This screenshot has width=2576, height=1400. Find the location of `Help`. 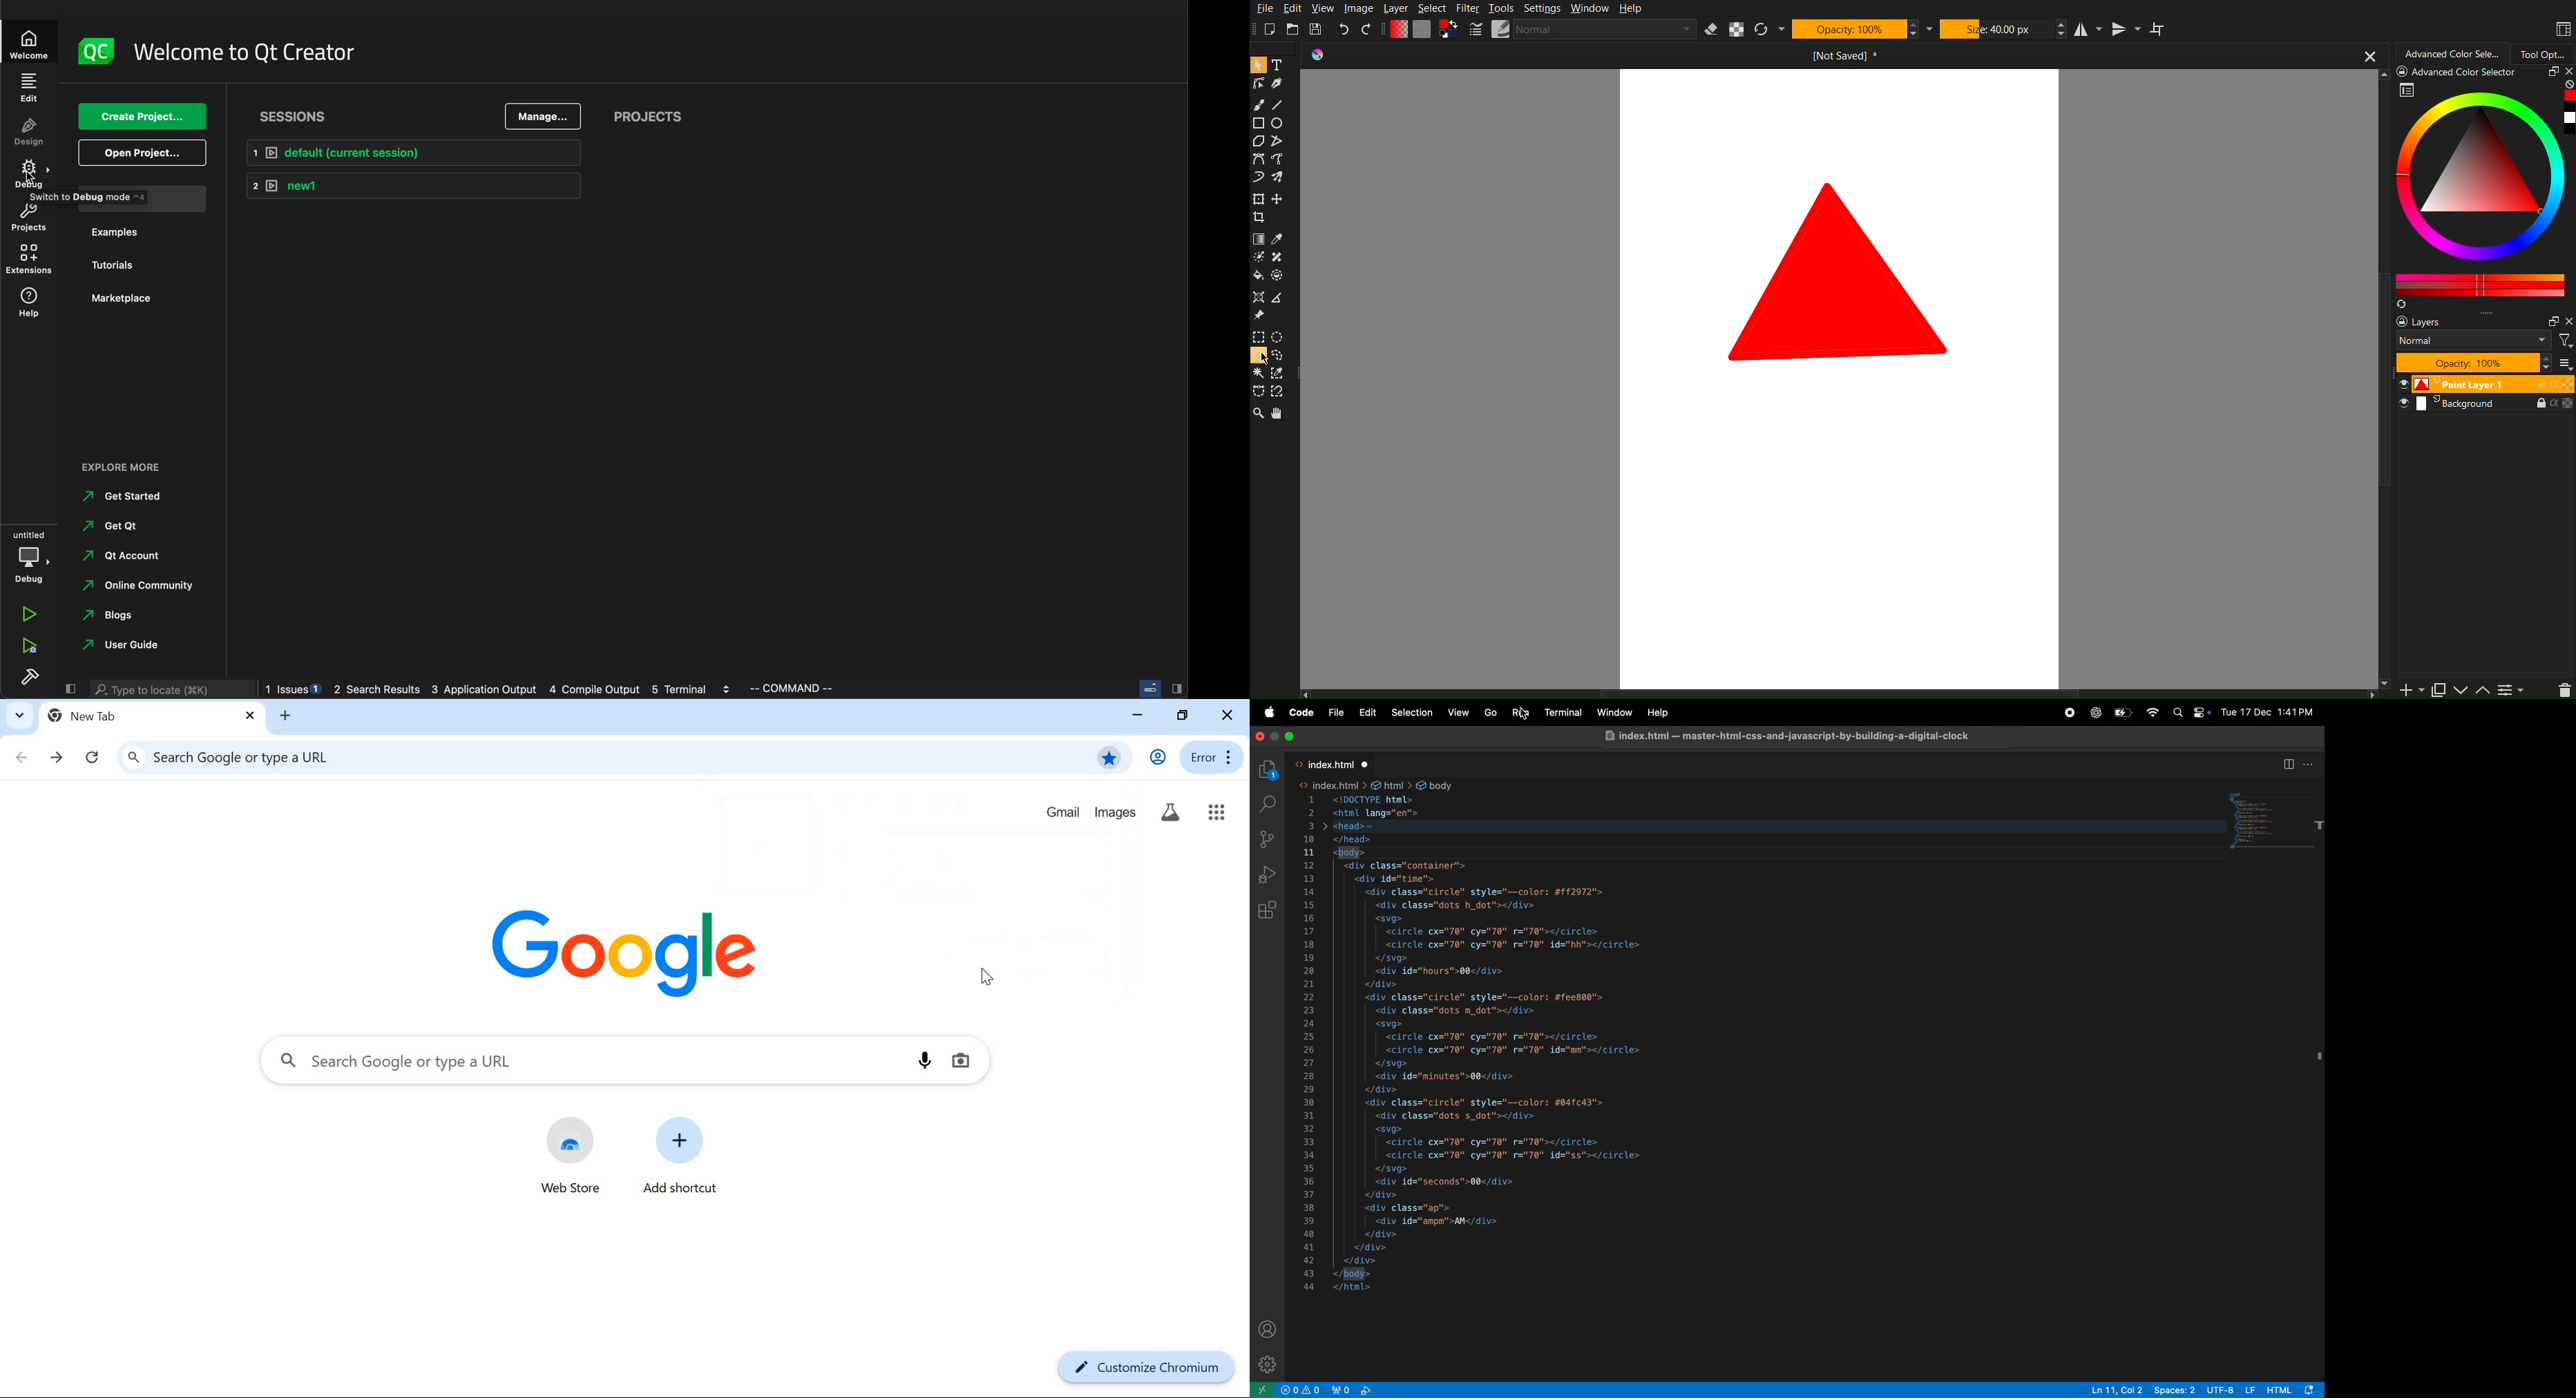

Help is located at coordinates (1631, 10).